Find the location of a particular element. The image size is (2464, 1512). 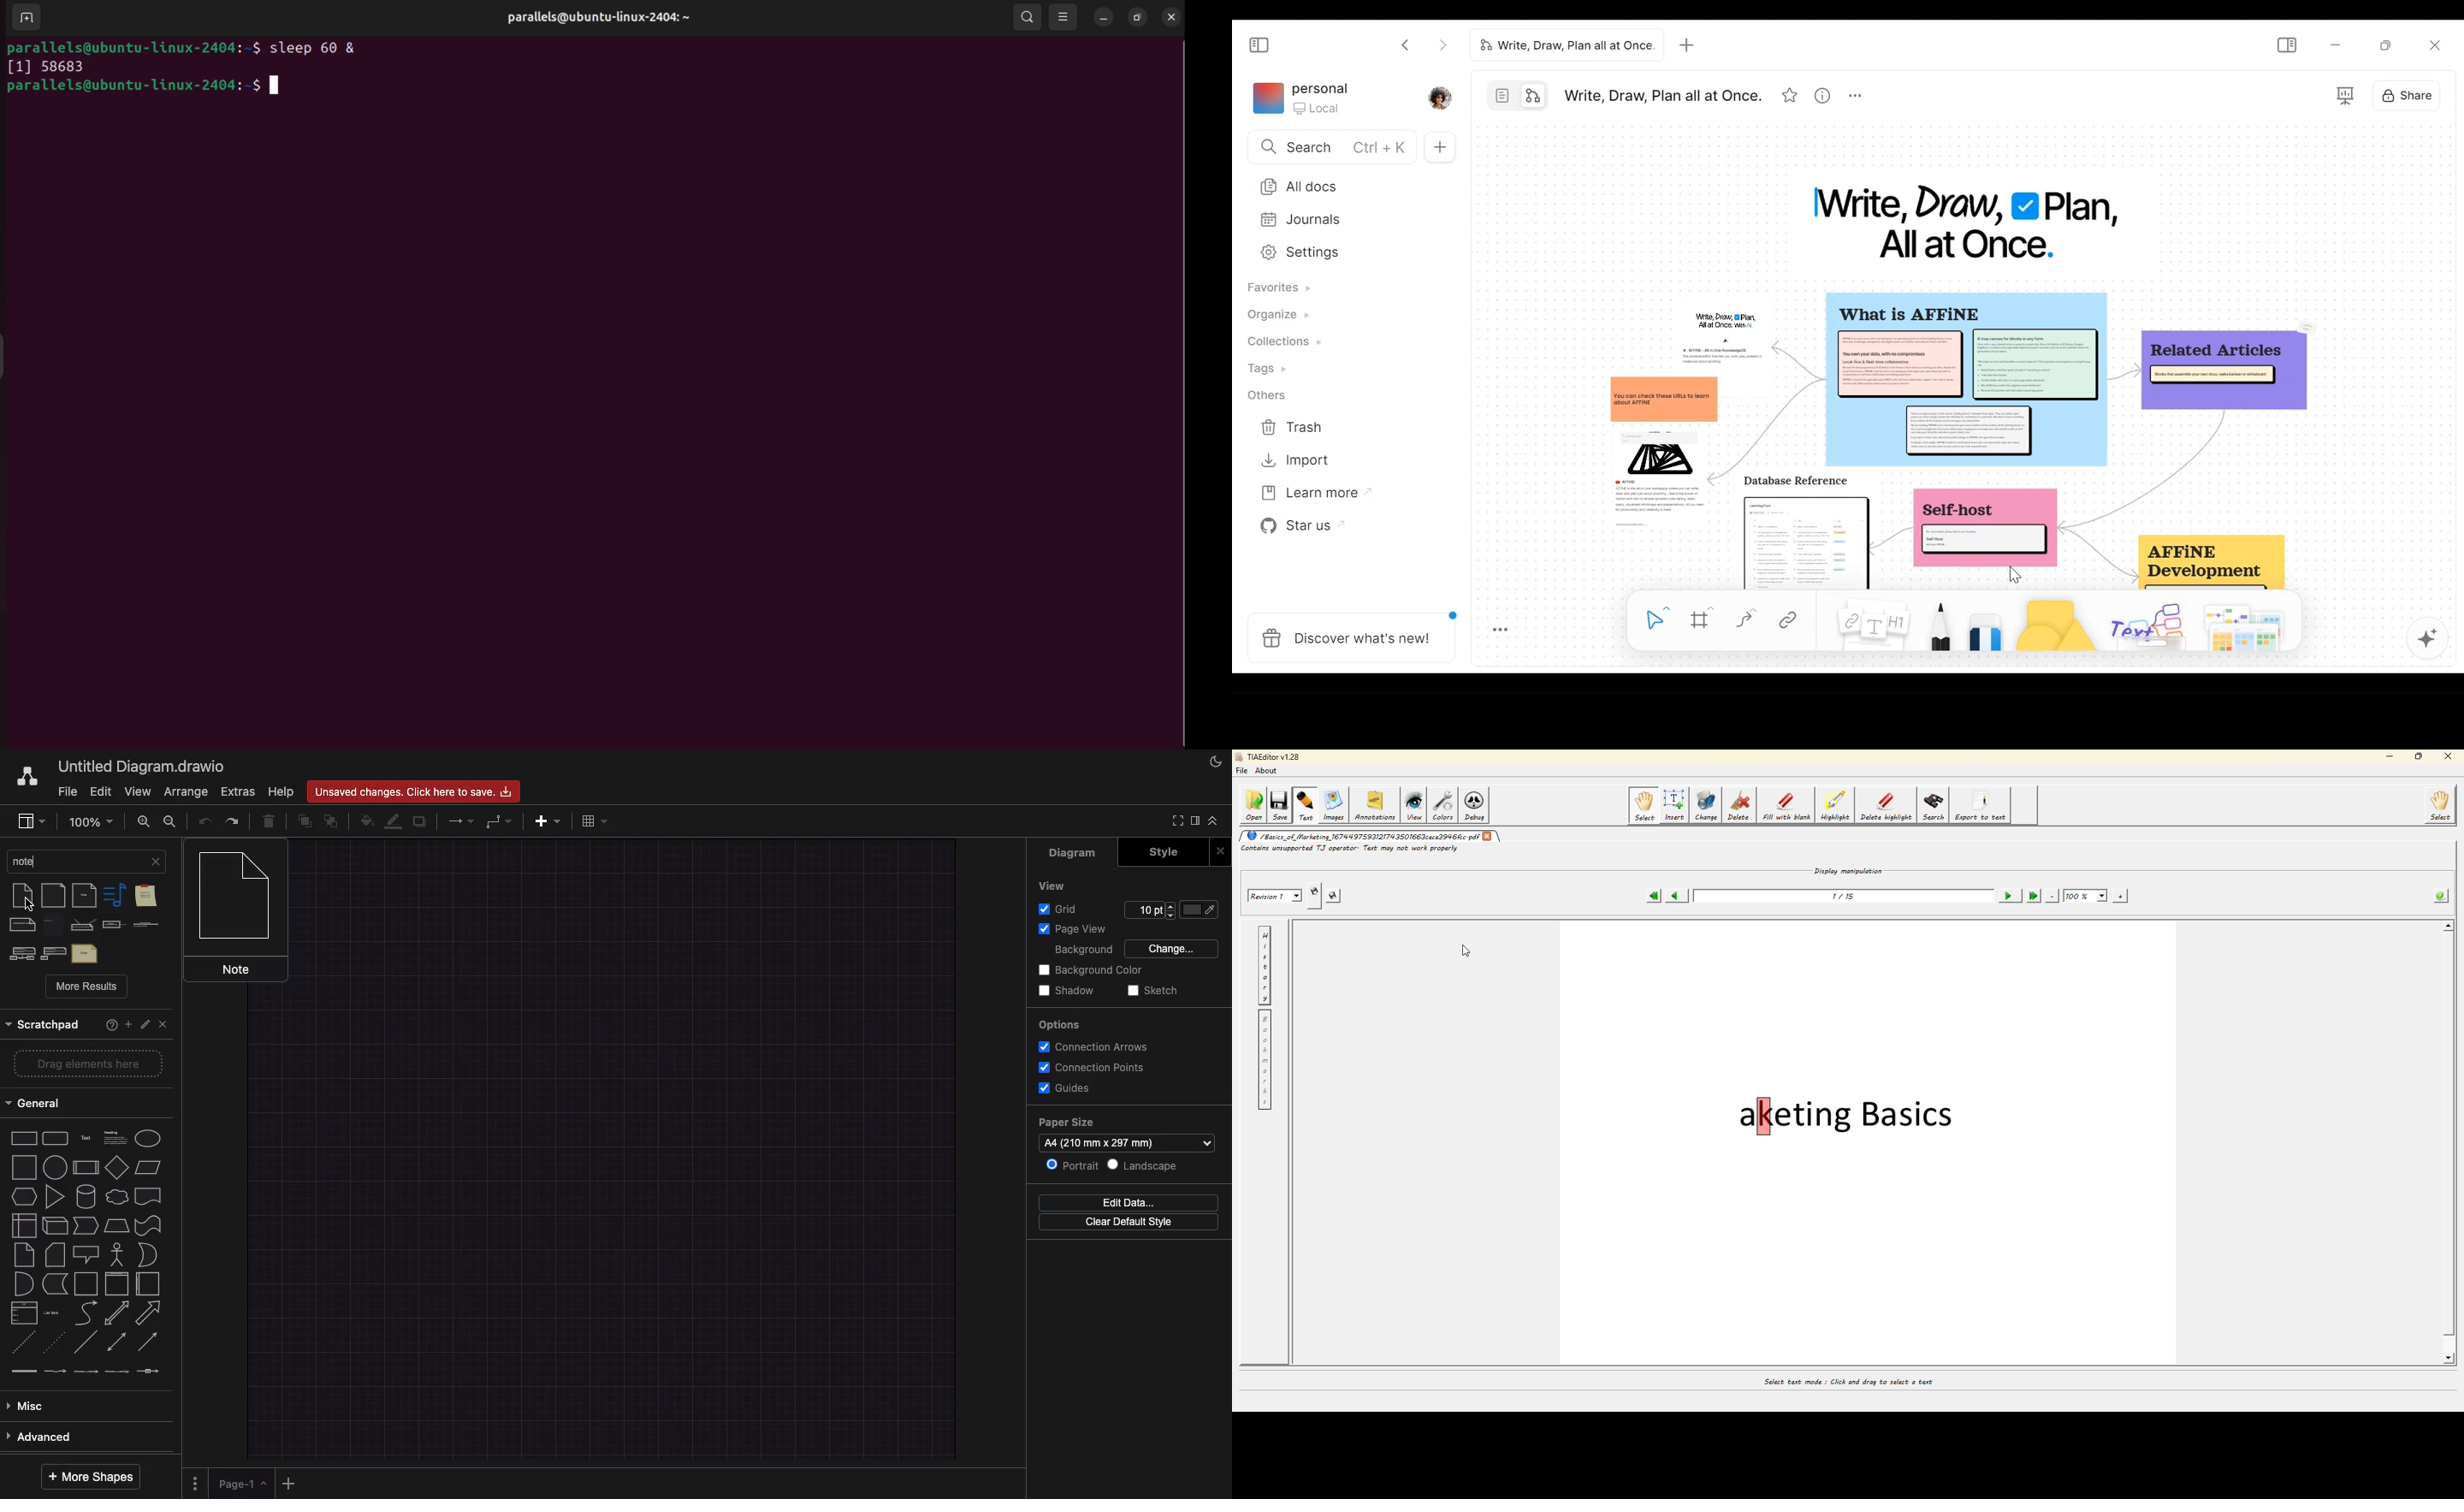

previous page is located at coordinates (1679, 893).